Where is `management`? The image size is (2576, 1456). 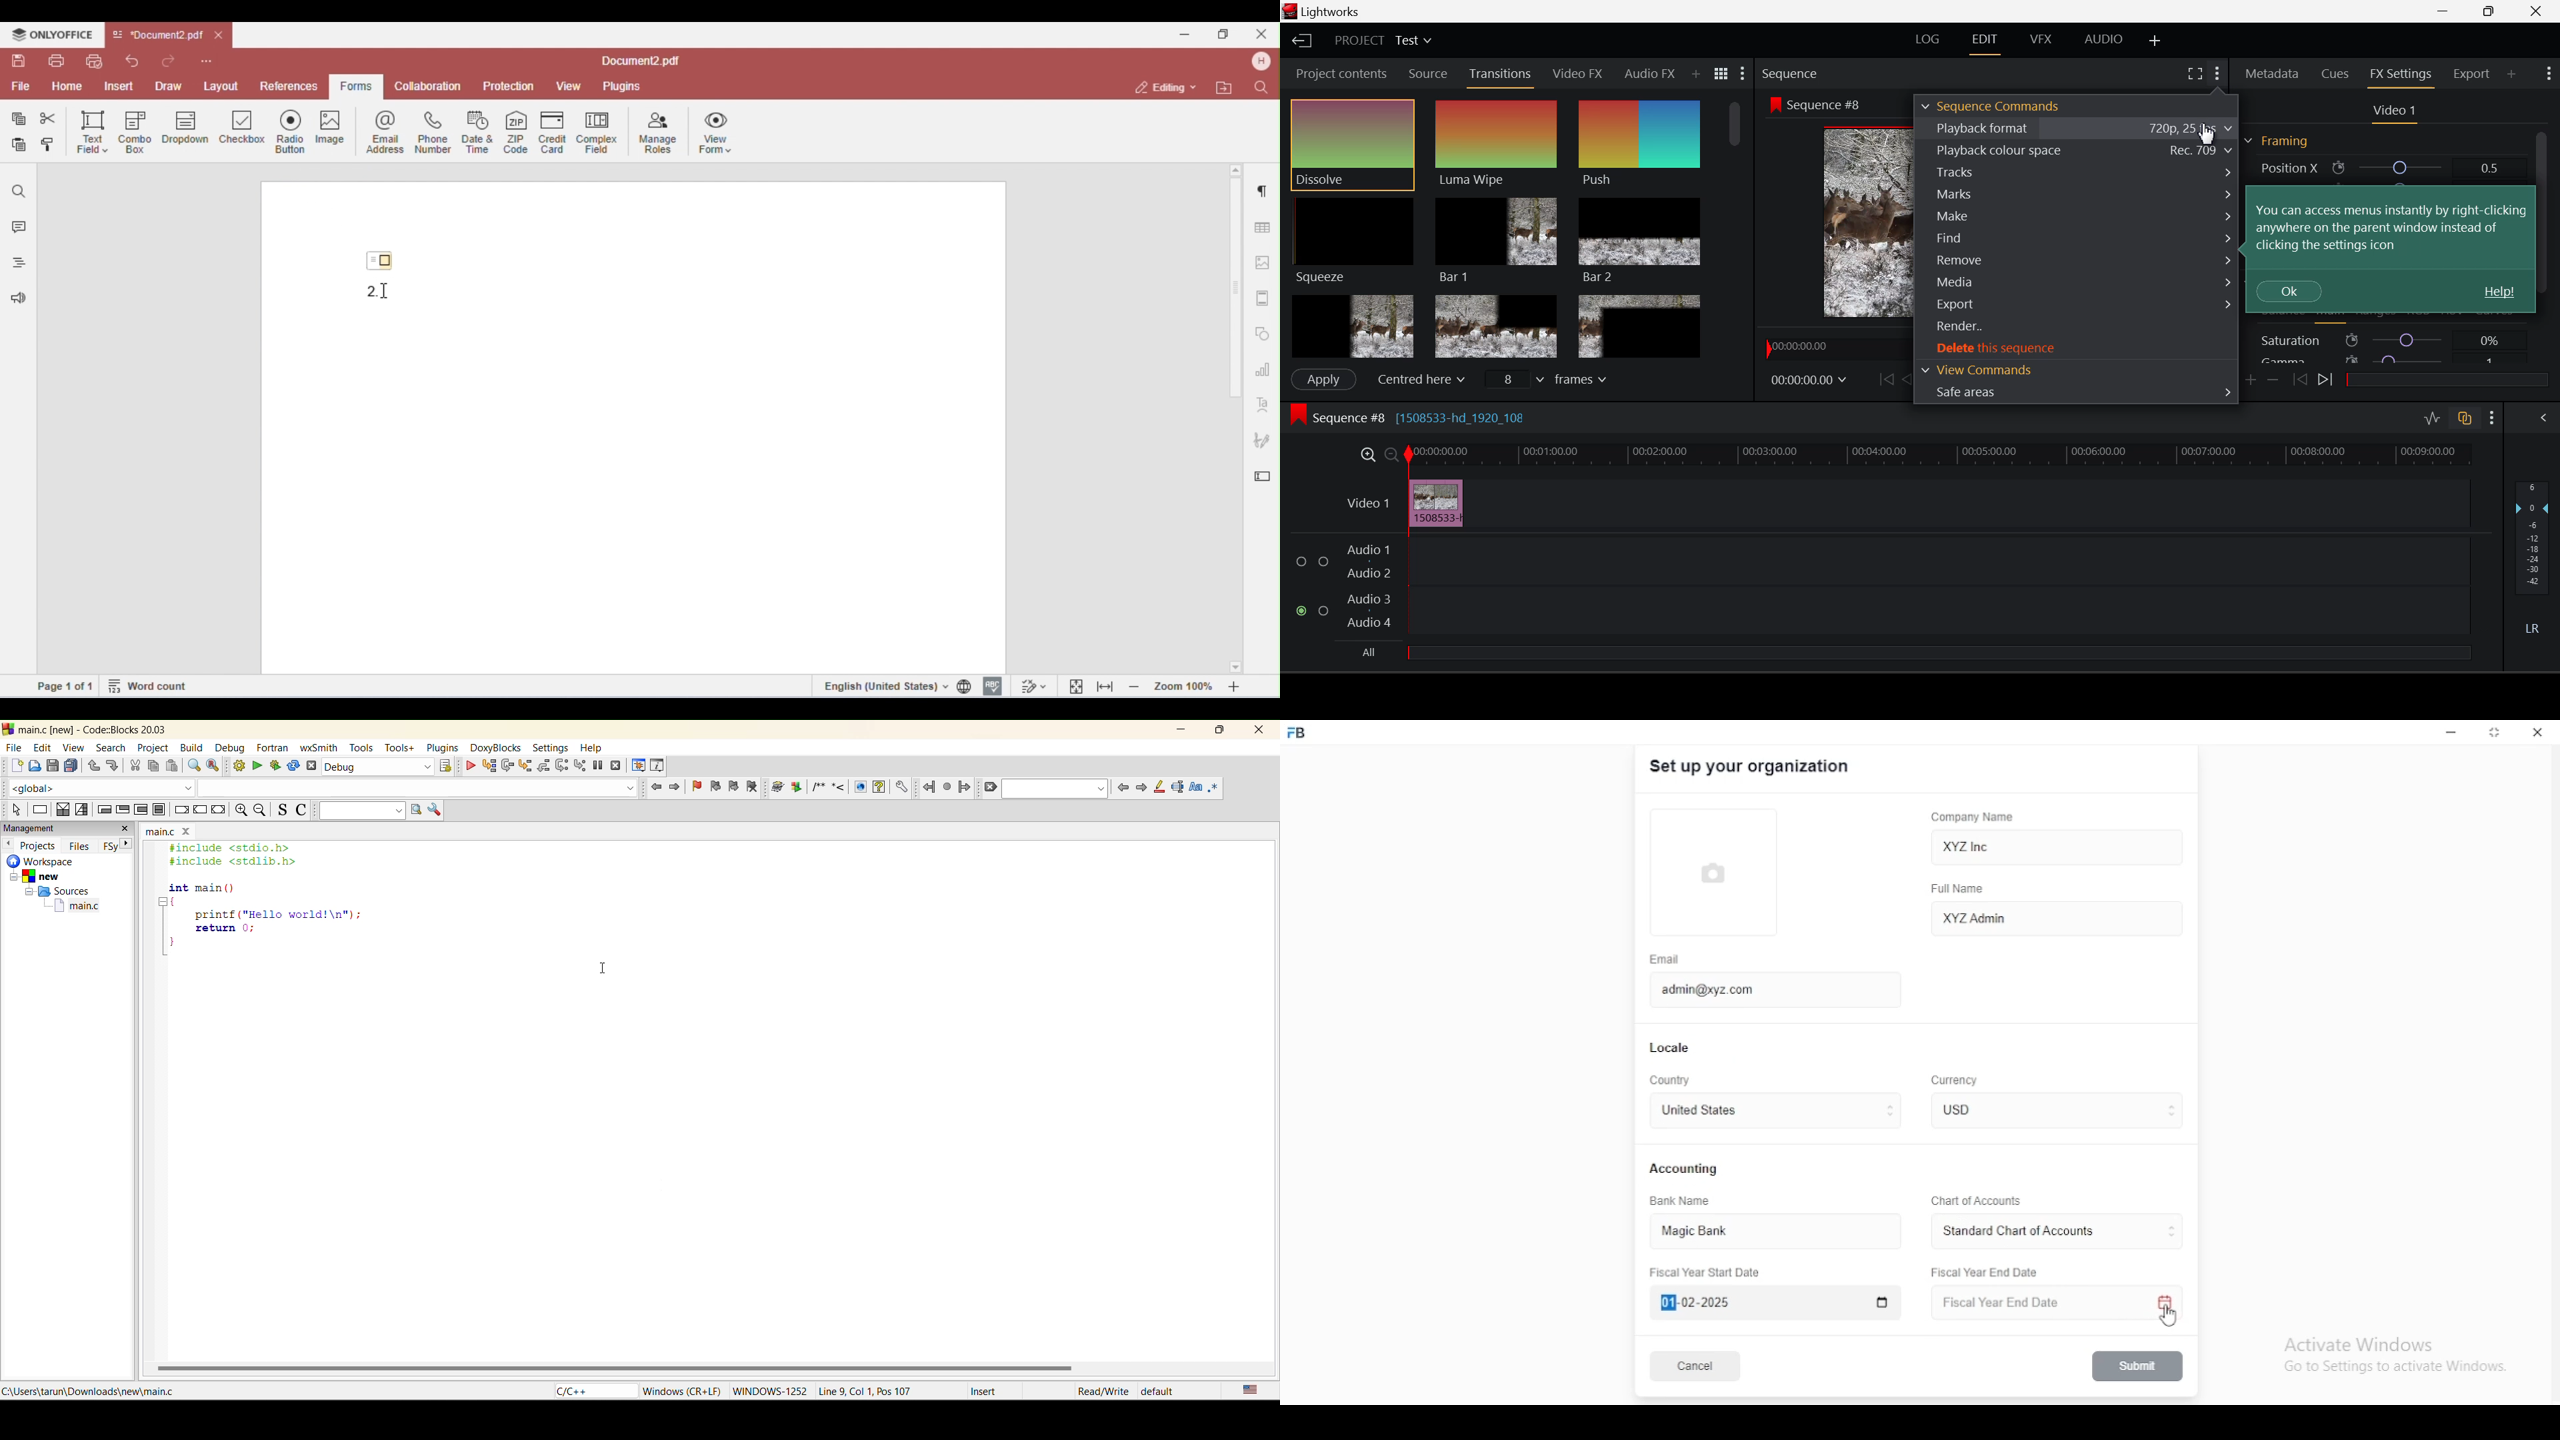 management is located at coordinates (31, 828).